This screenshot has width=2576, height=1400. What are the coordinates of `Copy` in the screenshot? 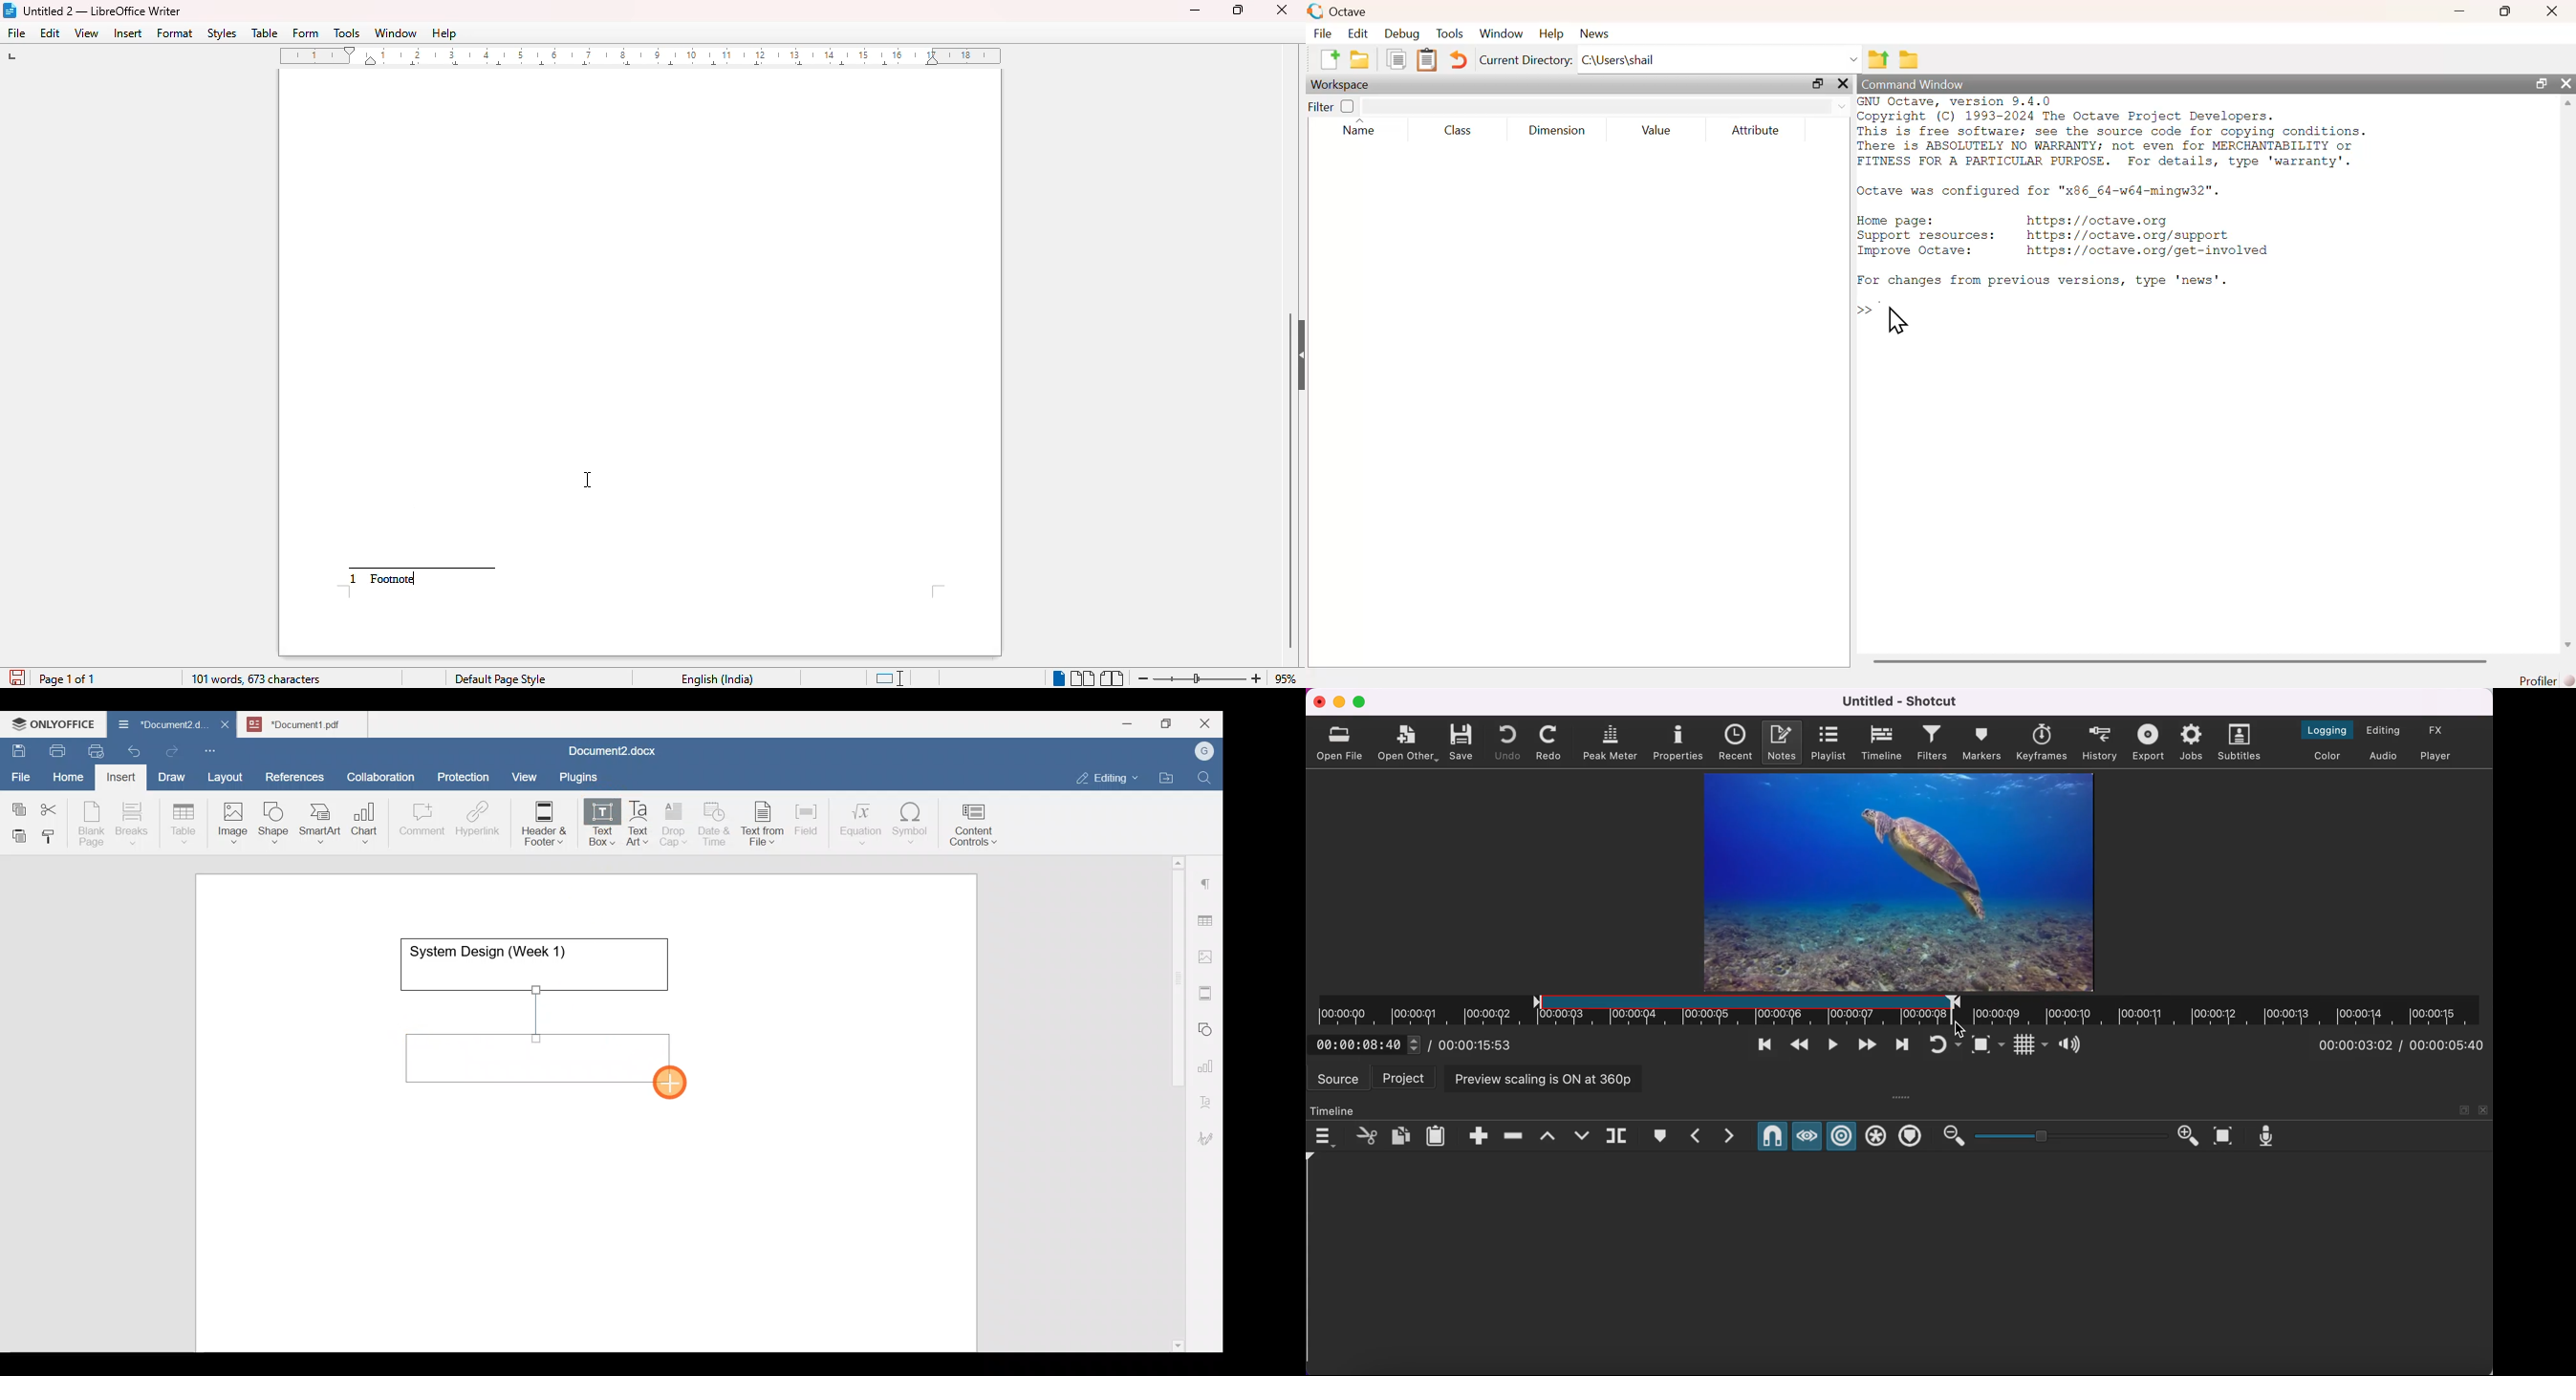 It's located at (17, 805).